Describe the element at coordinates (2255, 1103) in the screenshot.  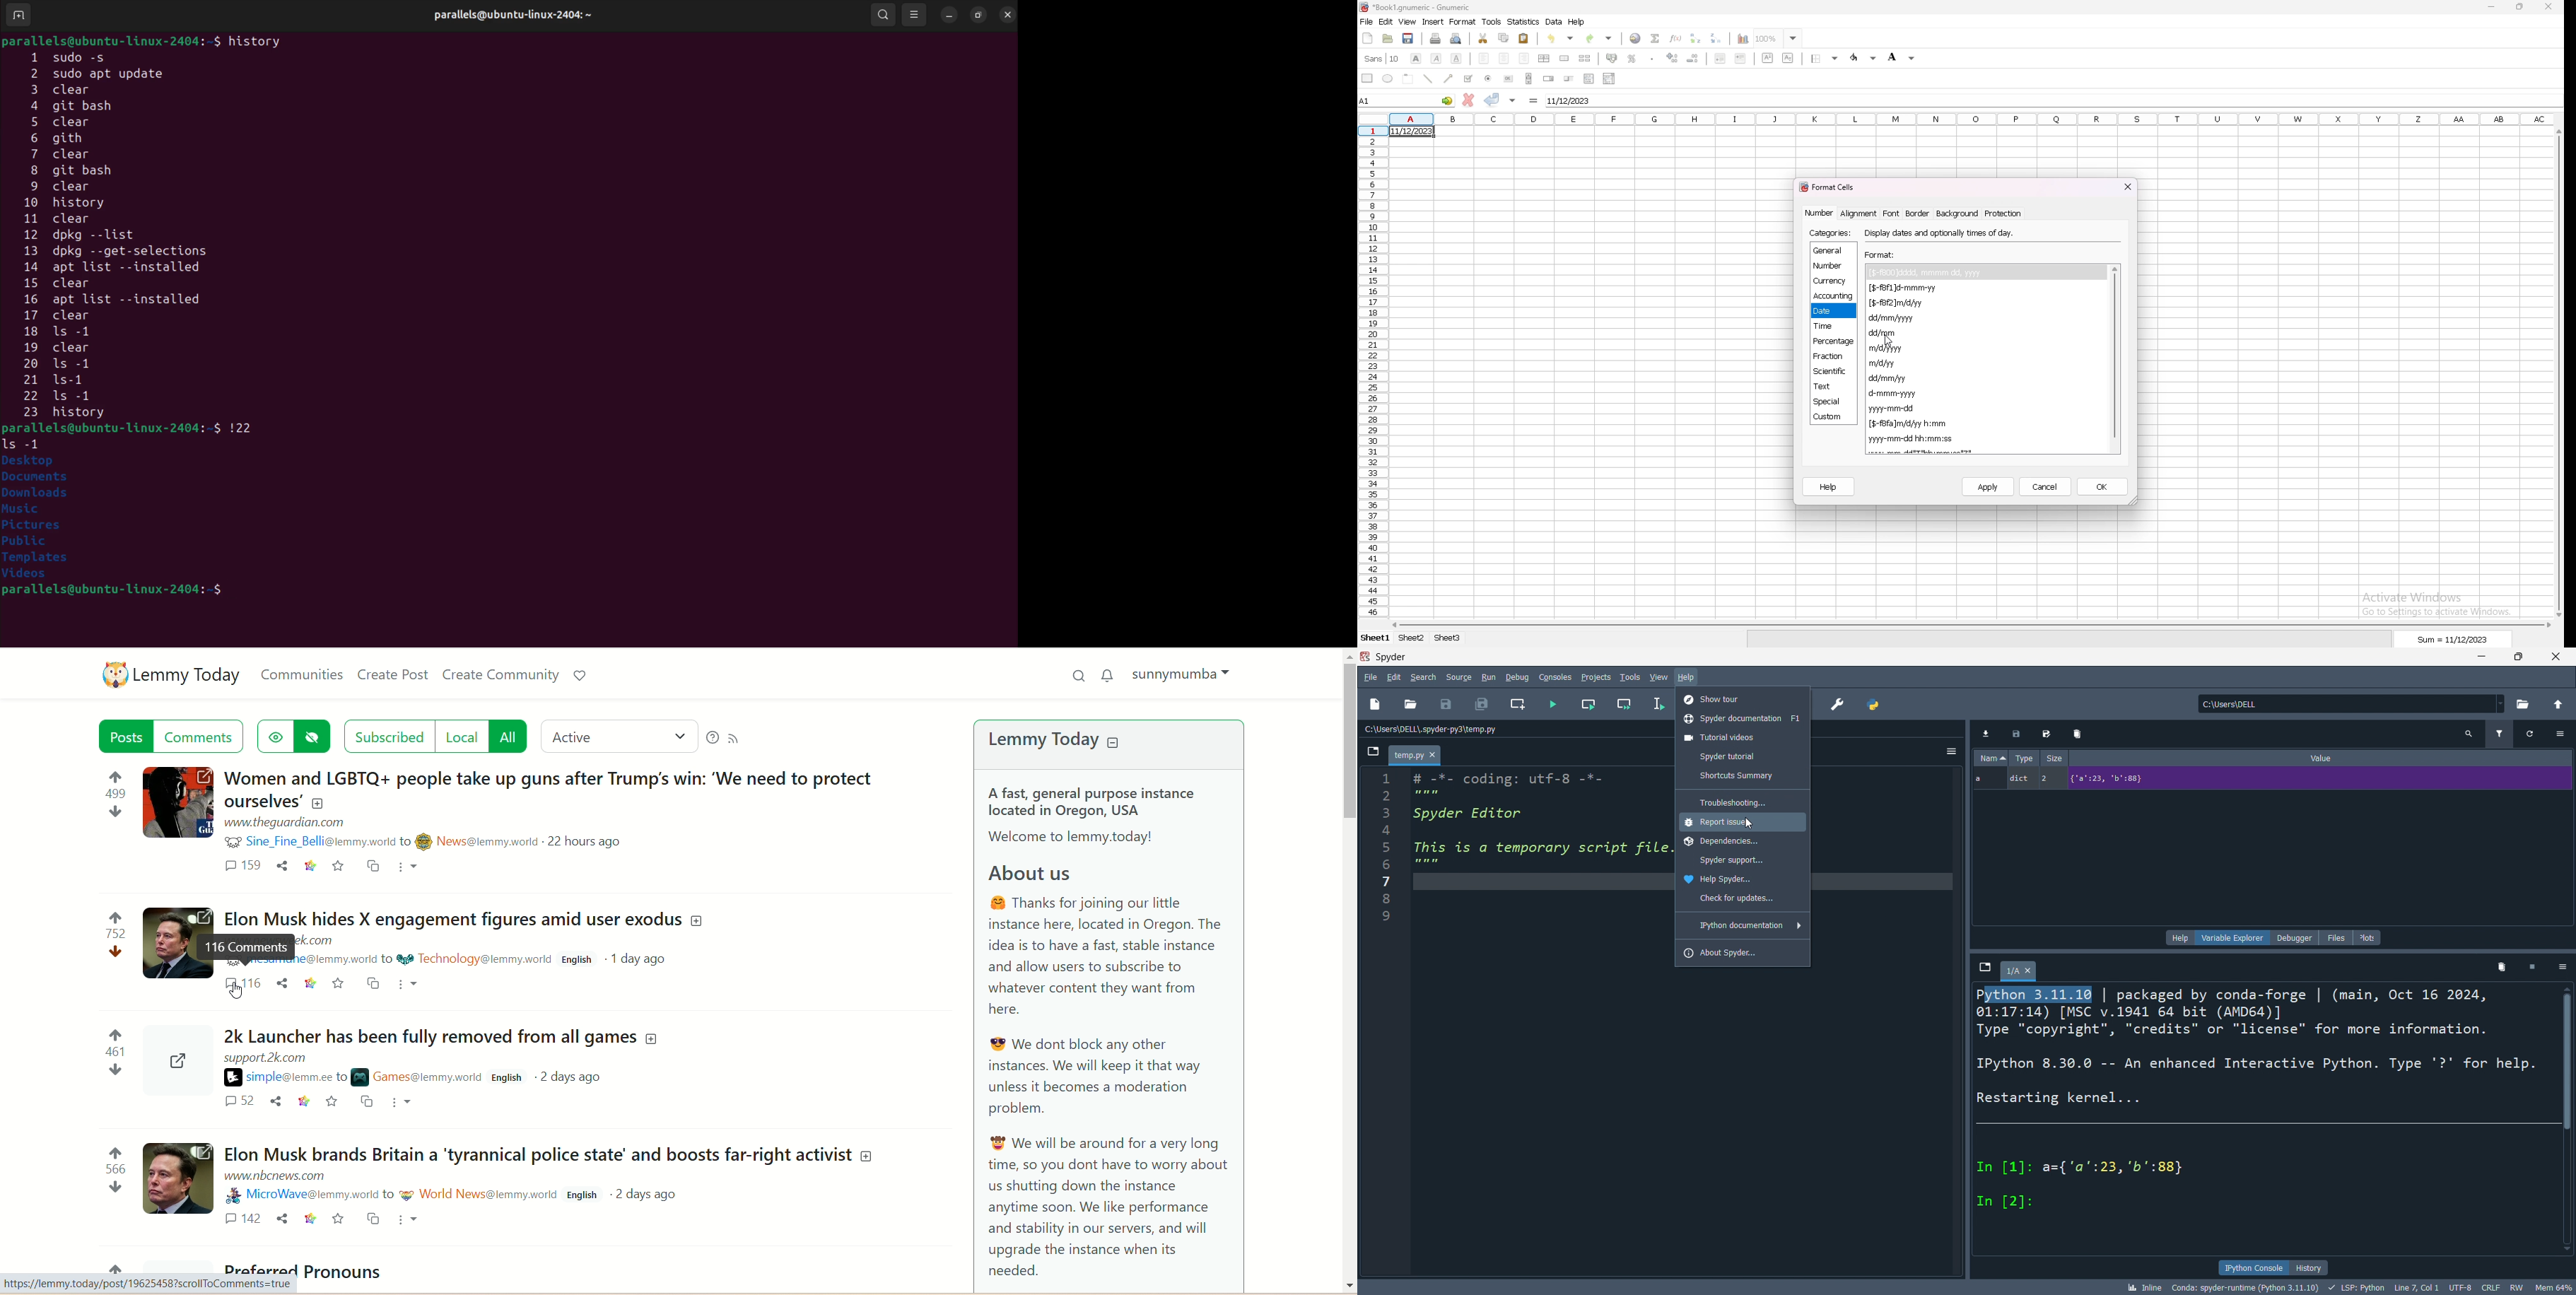
I see `Python 3.11.10 | packaged by conda-forge | (main, Oct 16 2024,01:17:14) [MSC v.1941 64 bit (AMD64)]Type "copyright", "credits" or "license" for more information.IPython 8.30.0 -- An enhanced Interactive Python. Type '?' for help.Restarting kernel...In [1]: a={'a":23, 'b':88}In [2]:` at that location.